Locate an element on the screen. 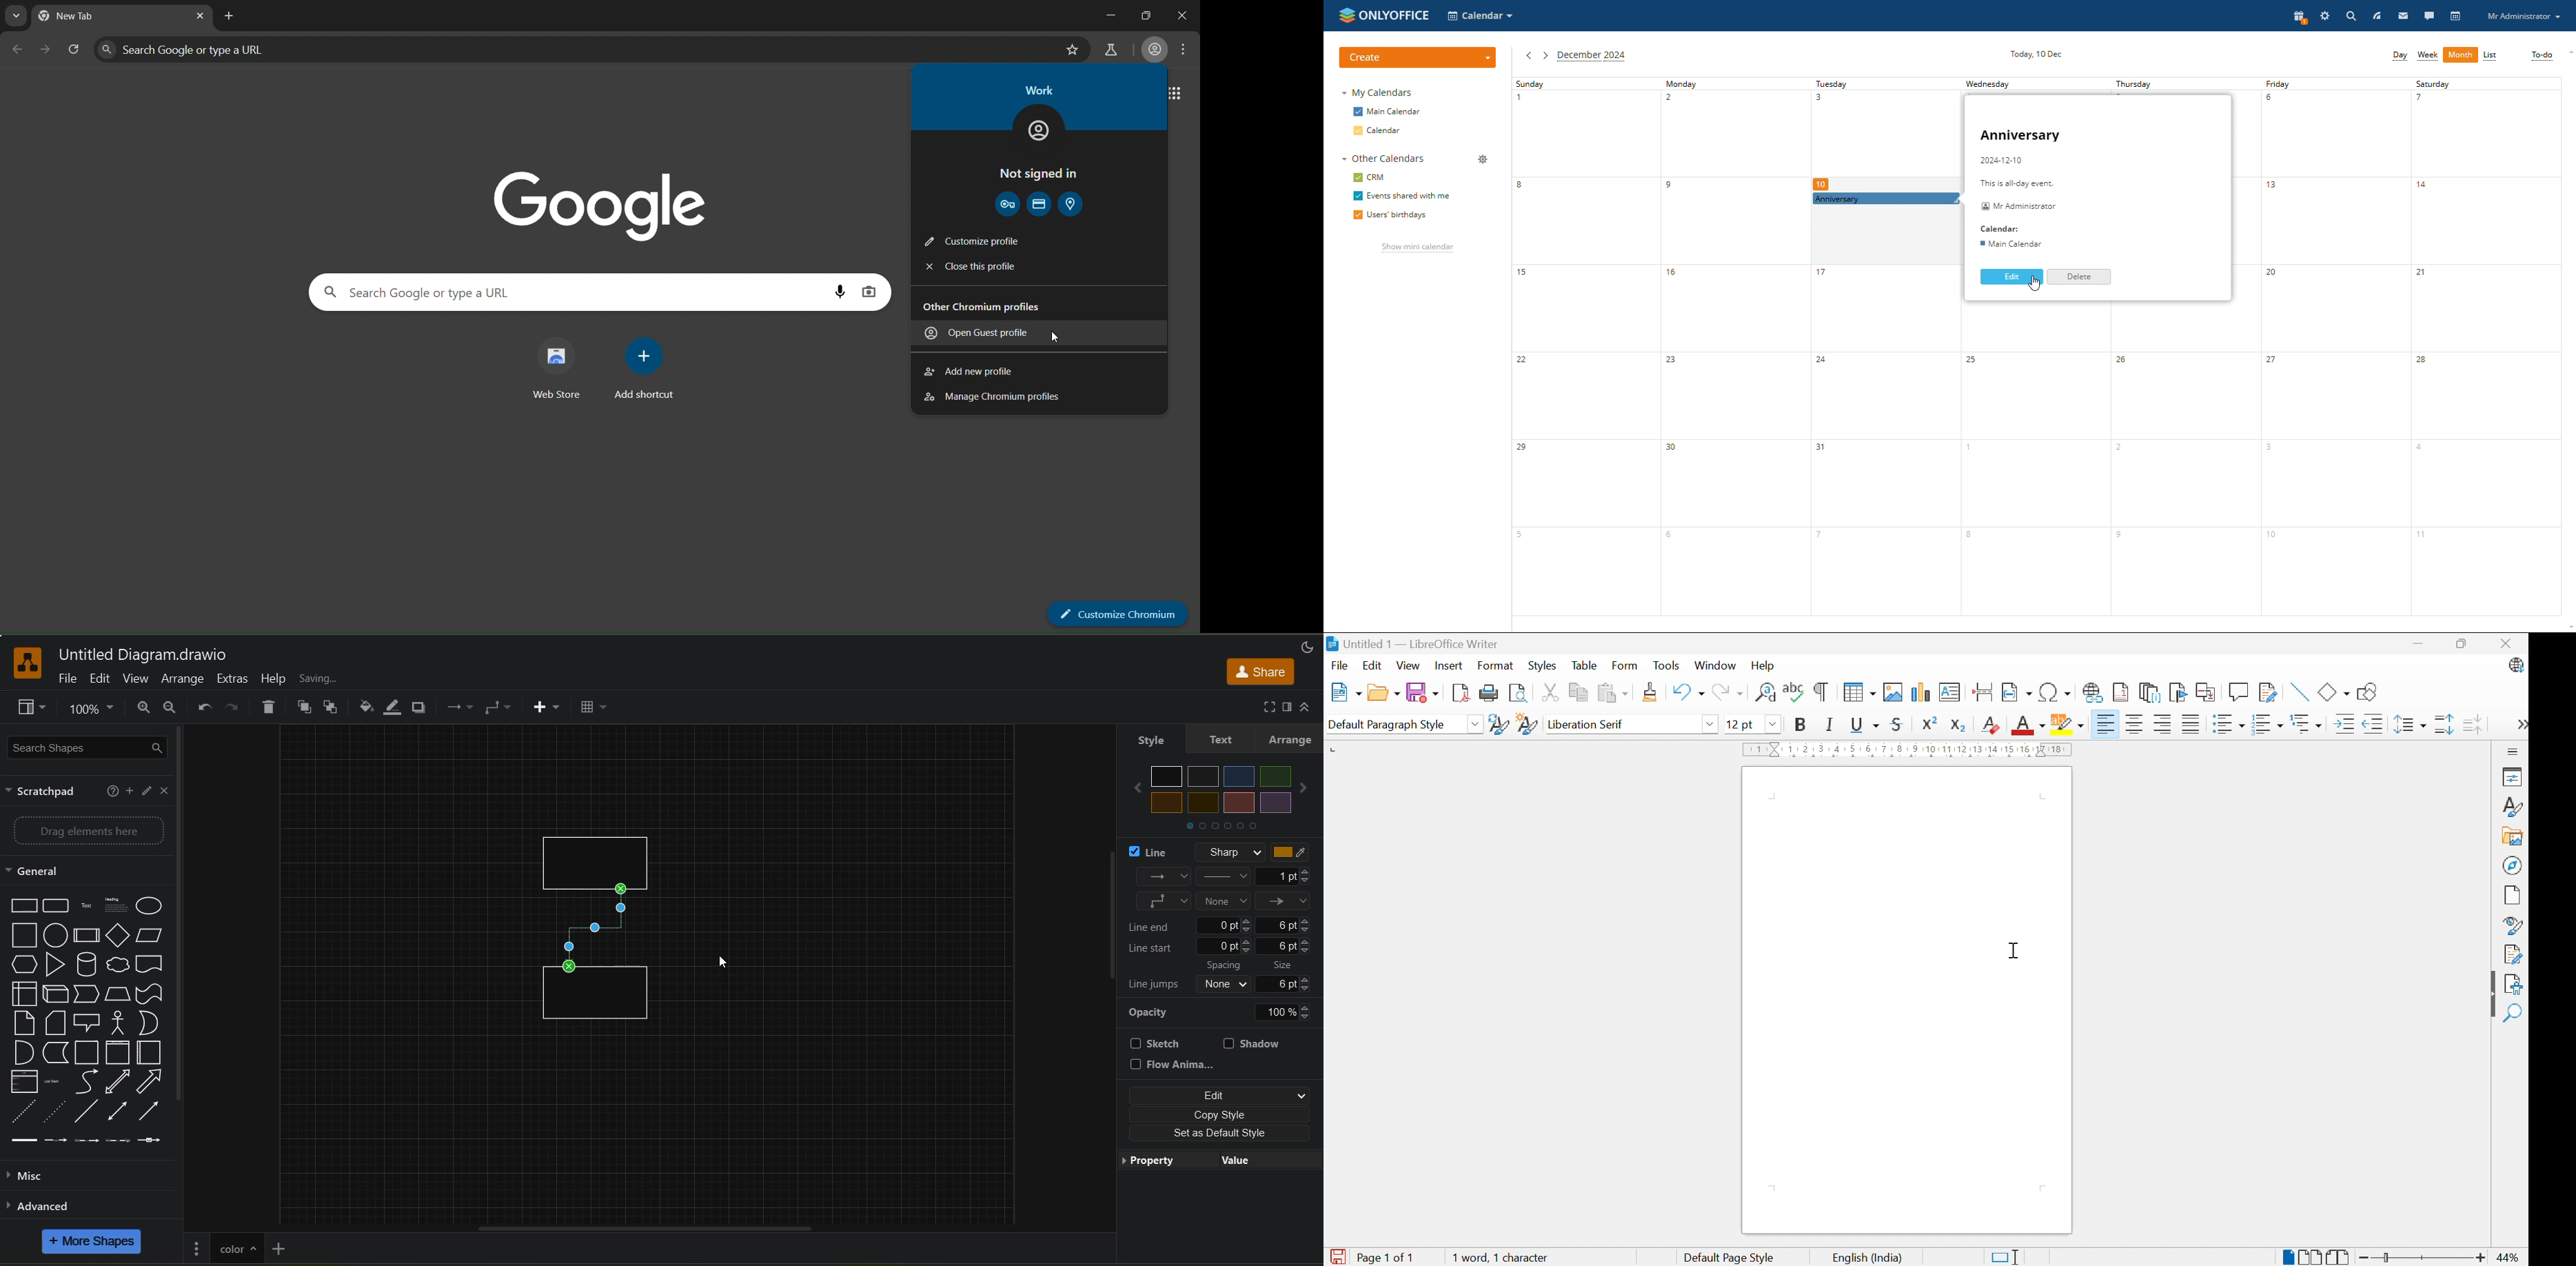 The image size is (2576, 1288). waypoints is located at coordinates (458, 709).